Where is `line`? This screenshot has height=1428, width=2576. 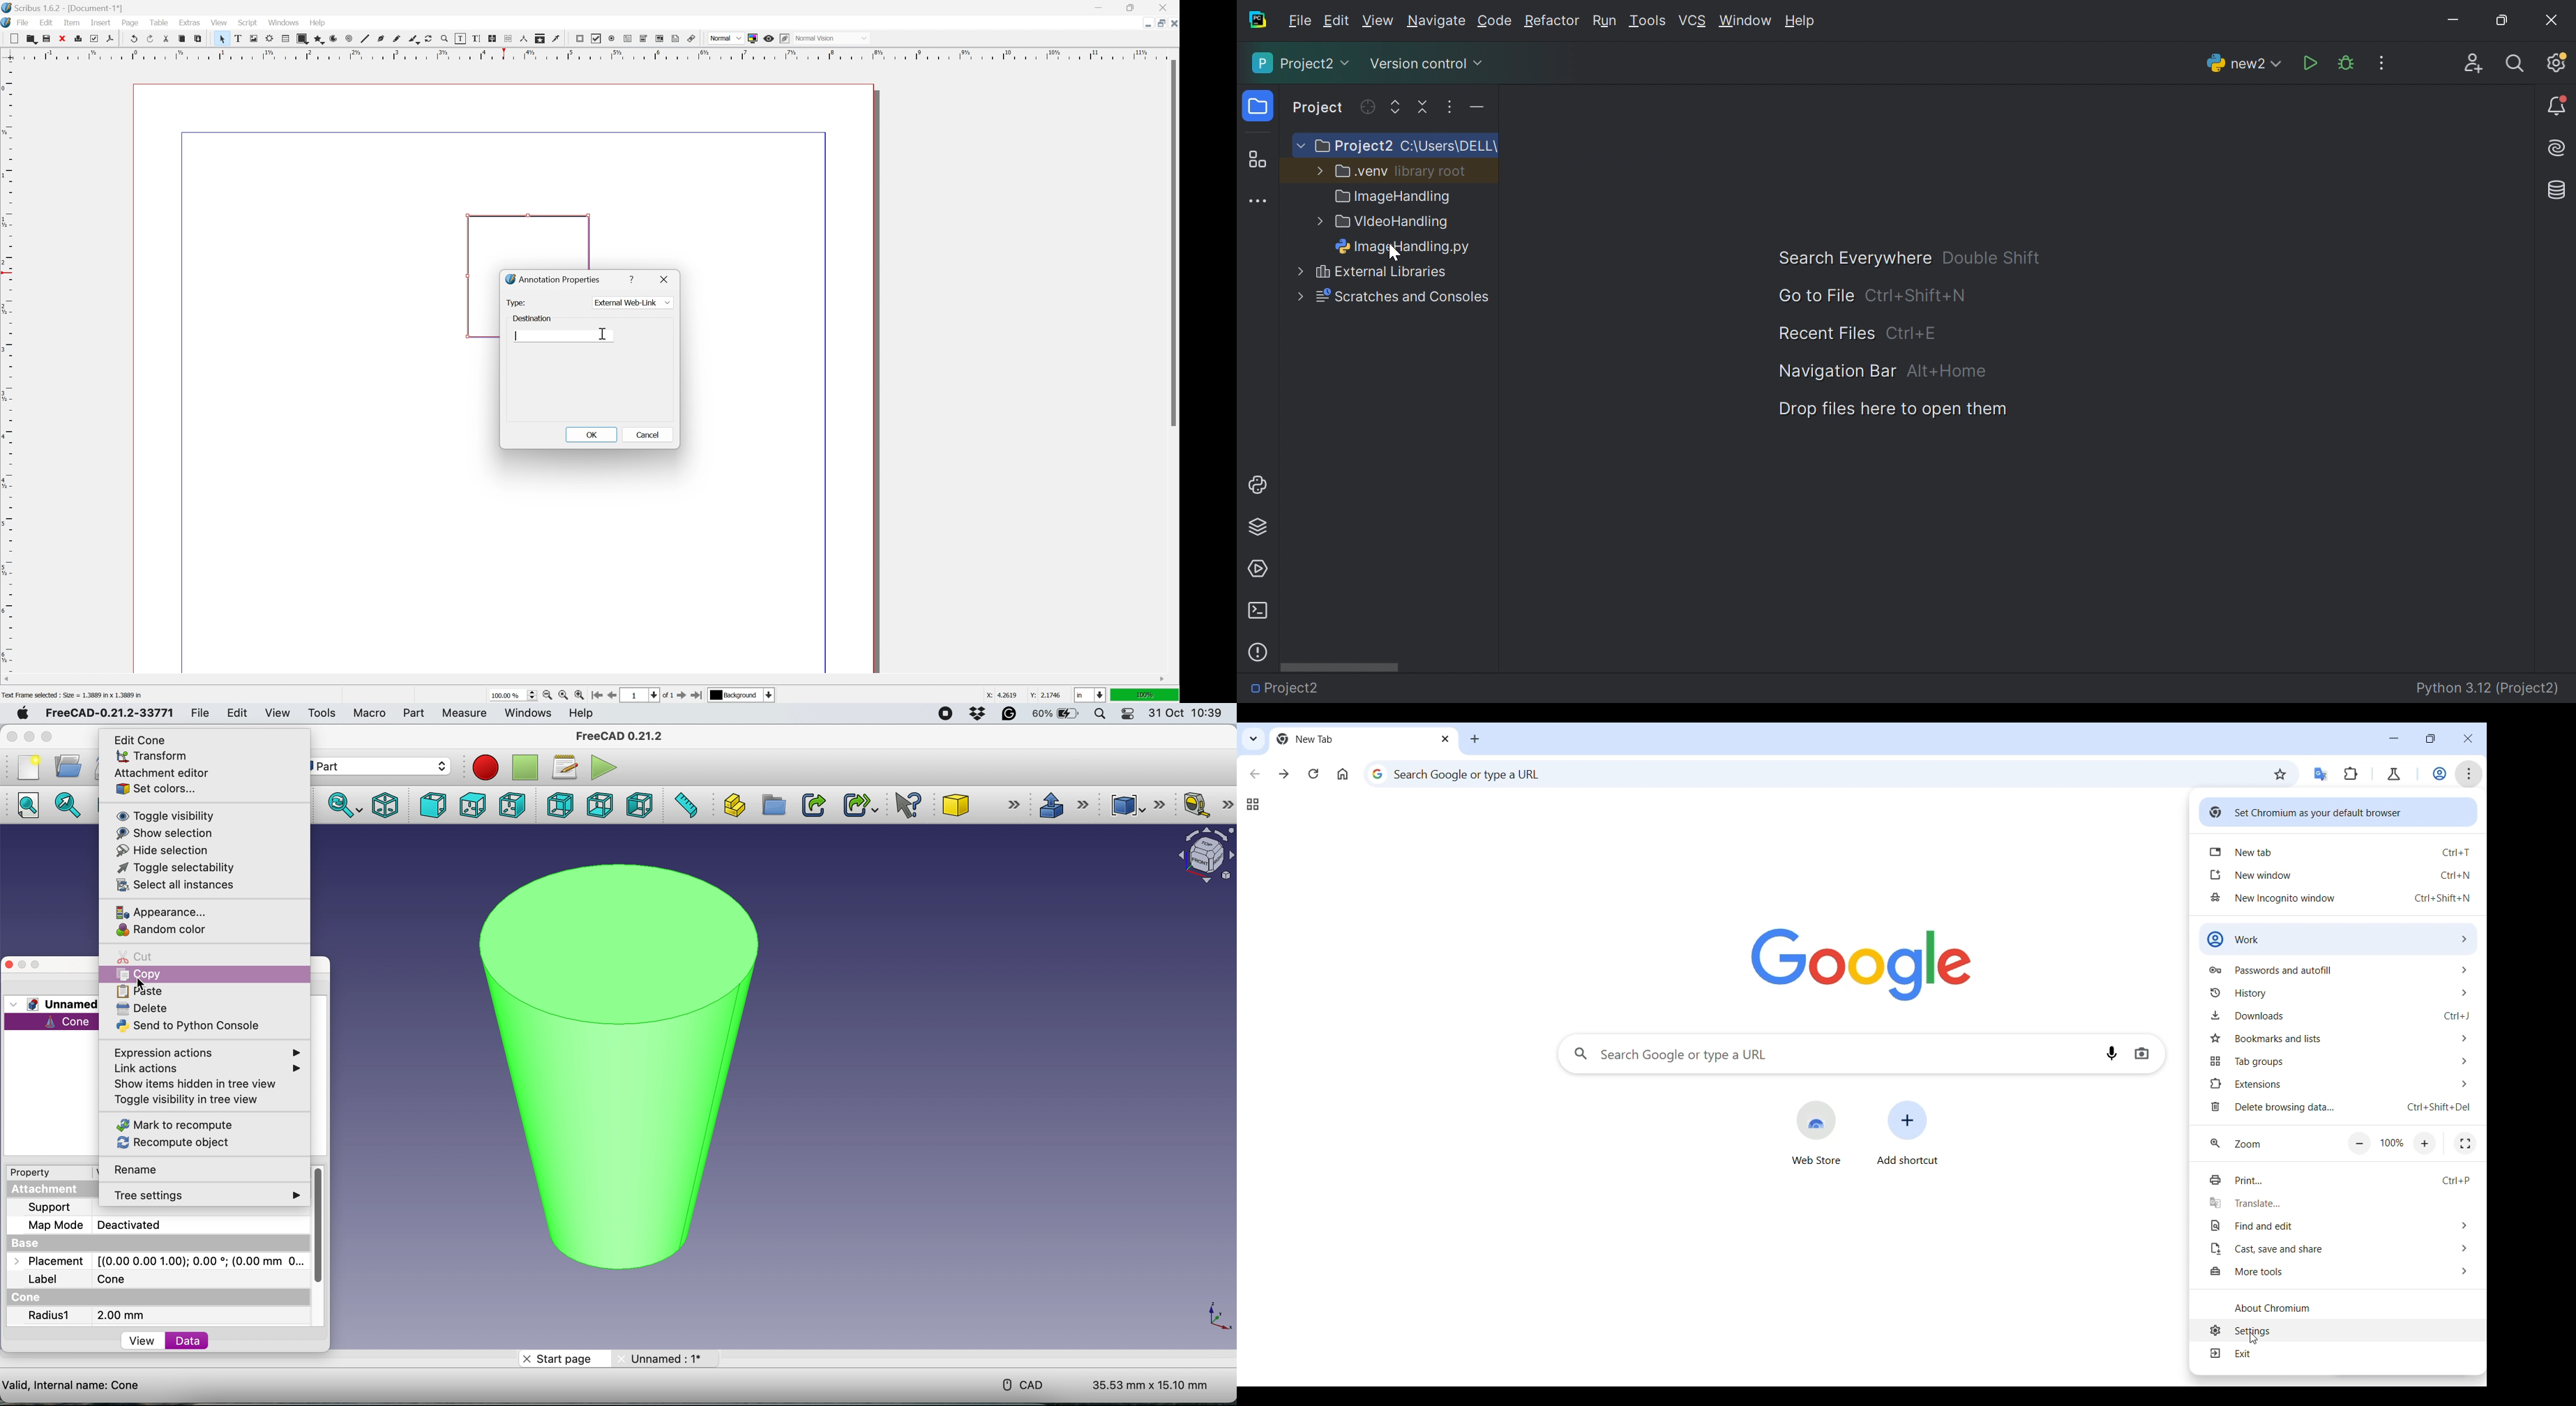
line is located at coordinates (365, 39).